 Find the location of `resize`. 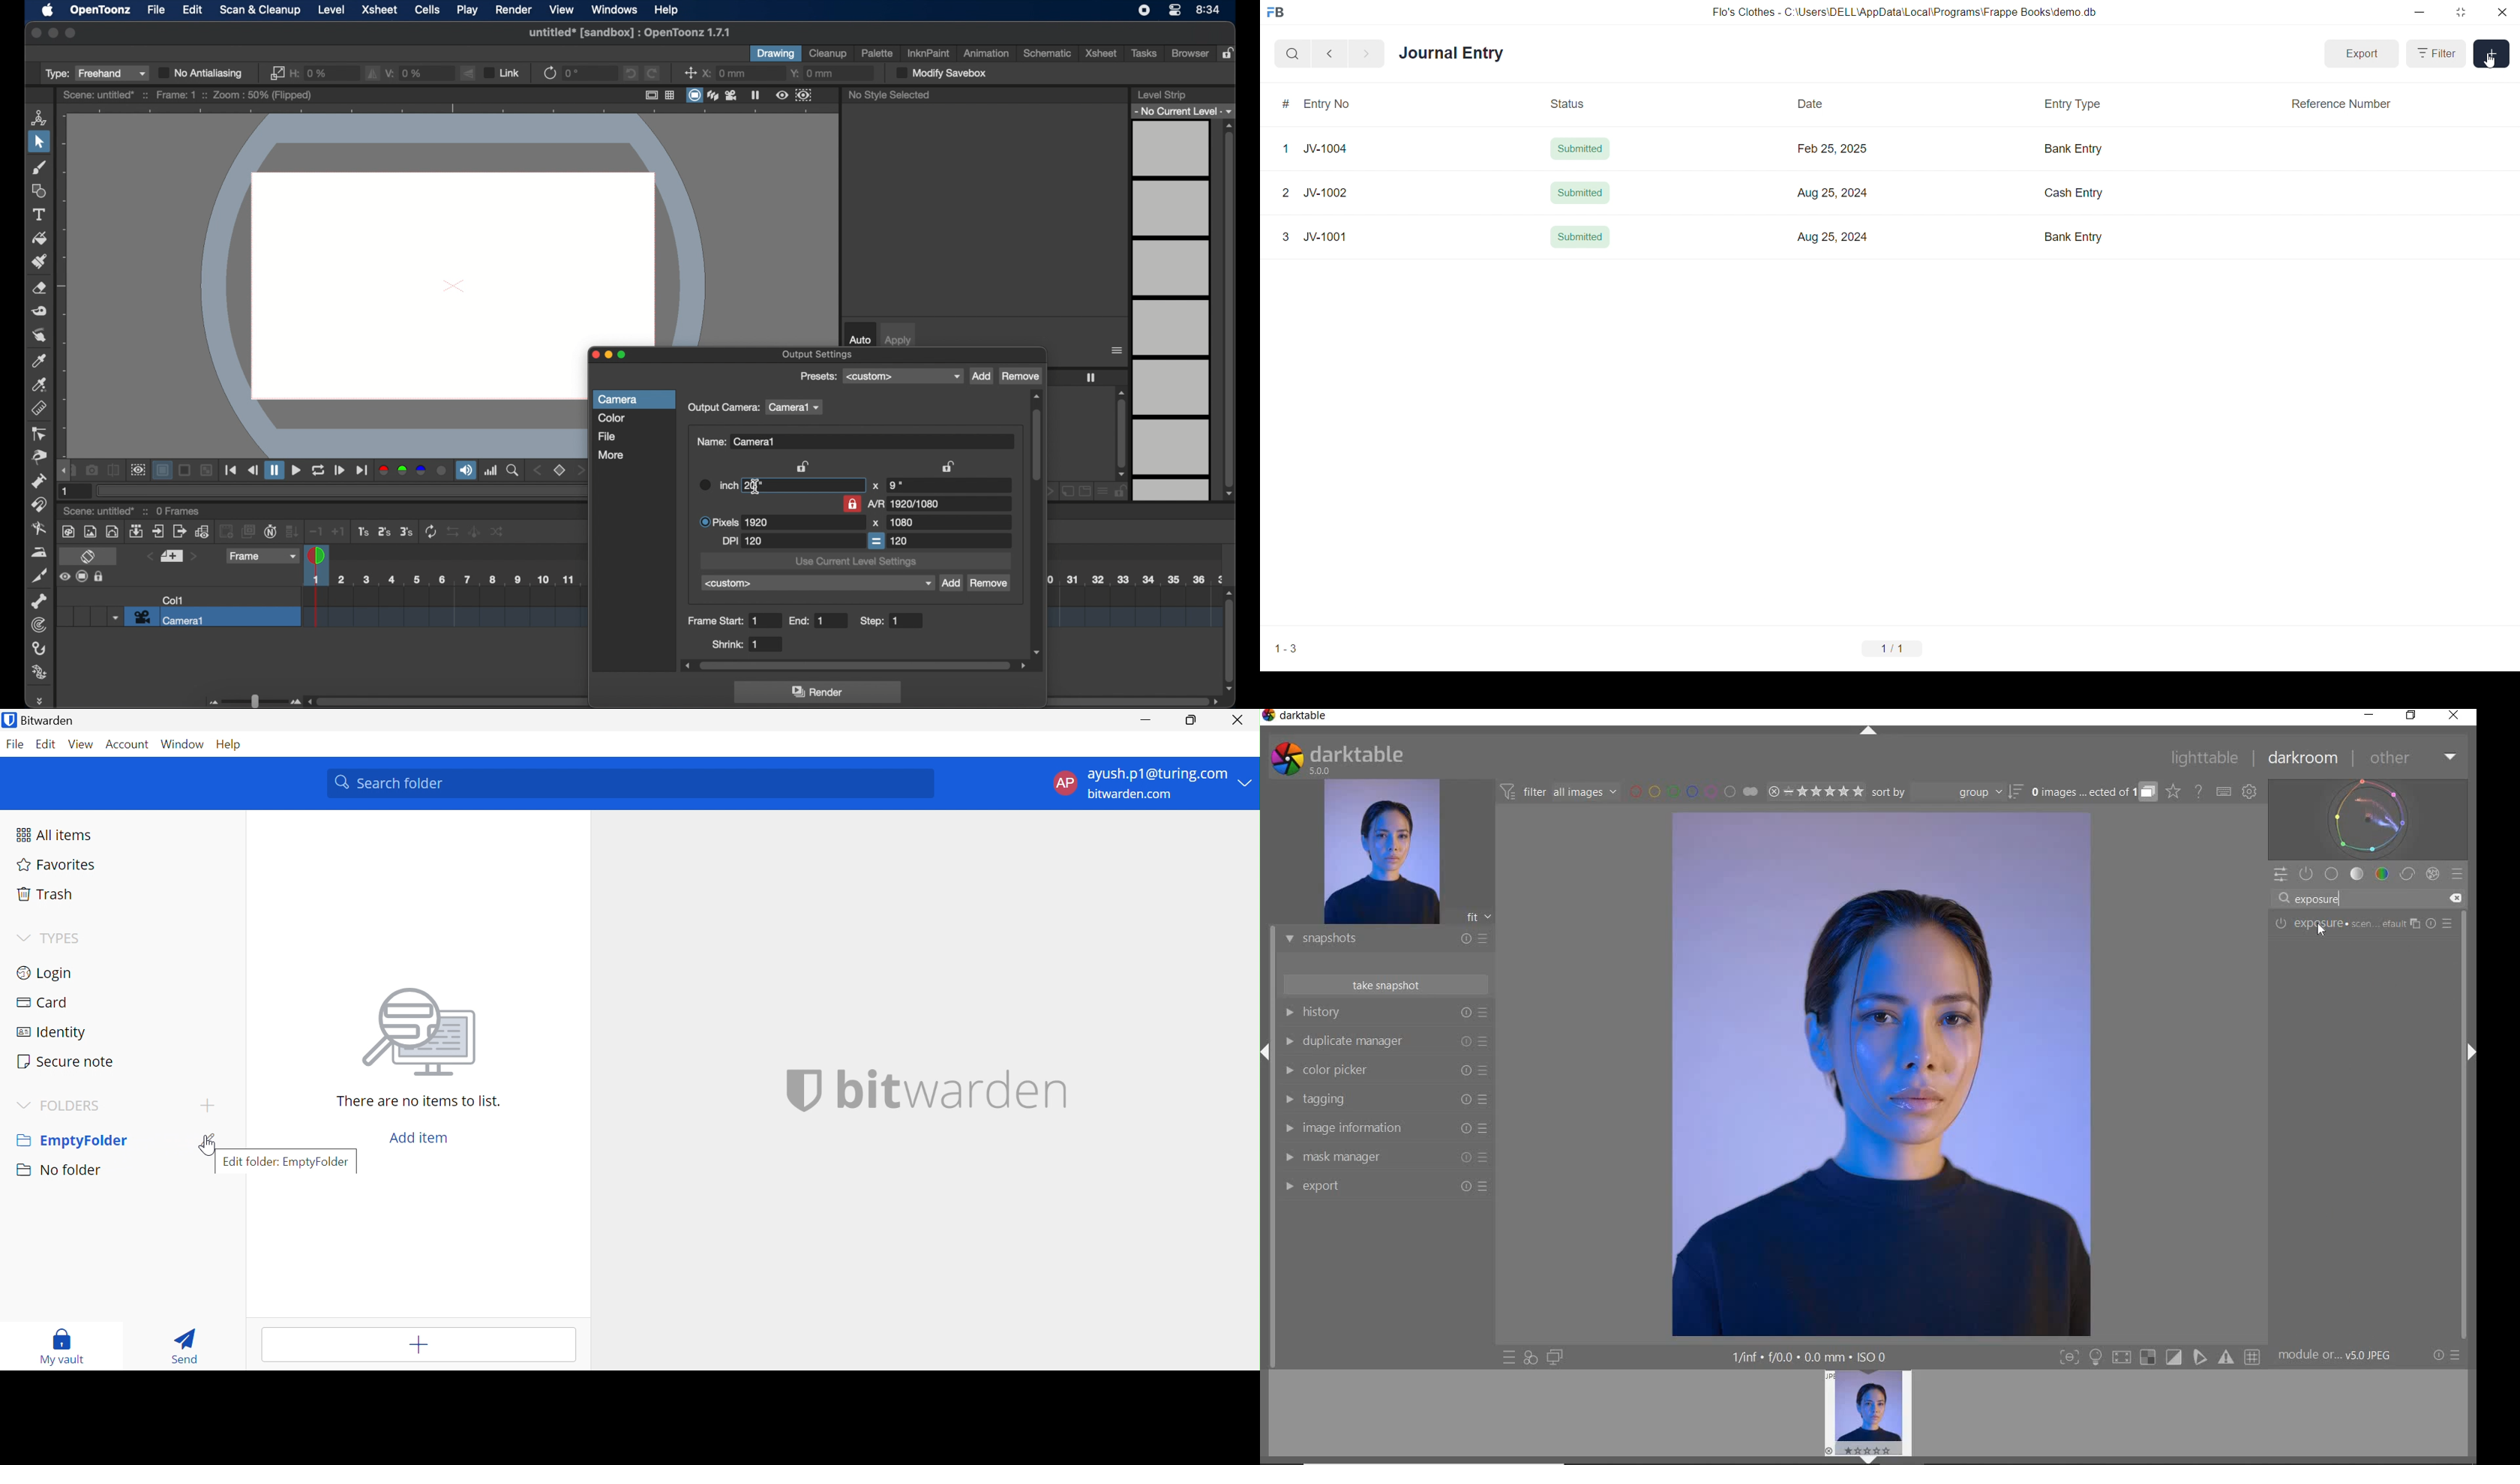

resize is located at coordinates (2459, 13).